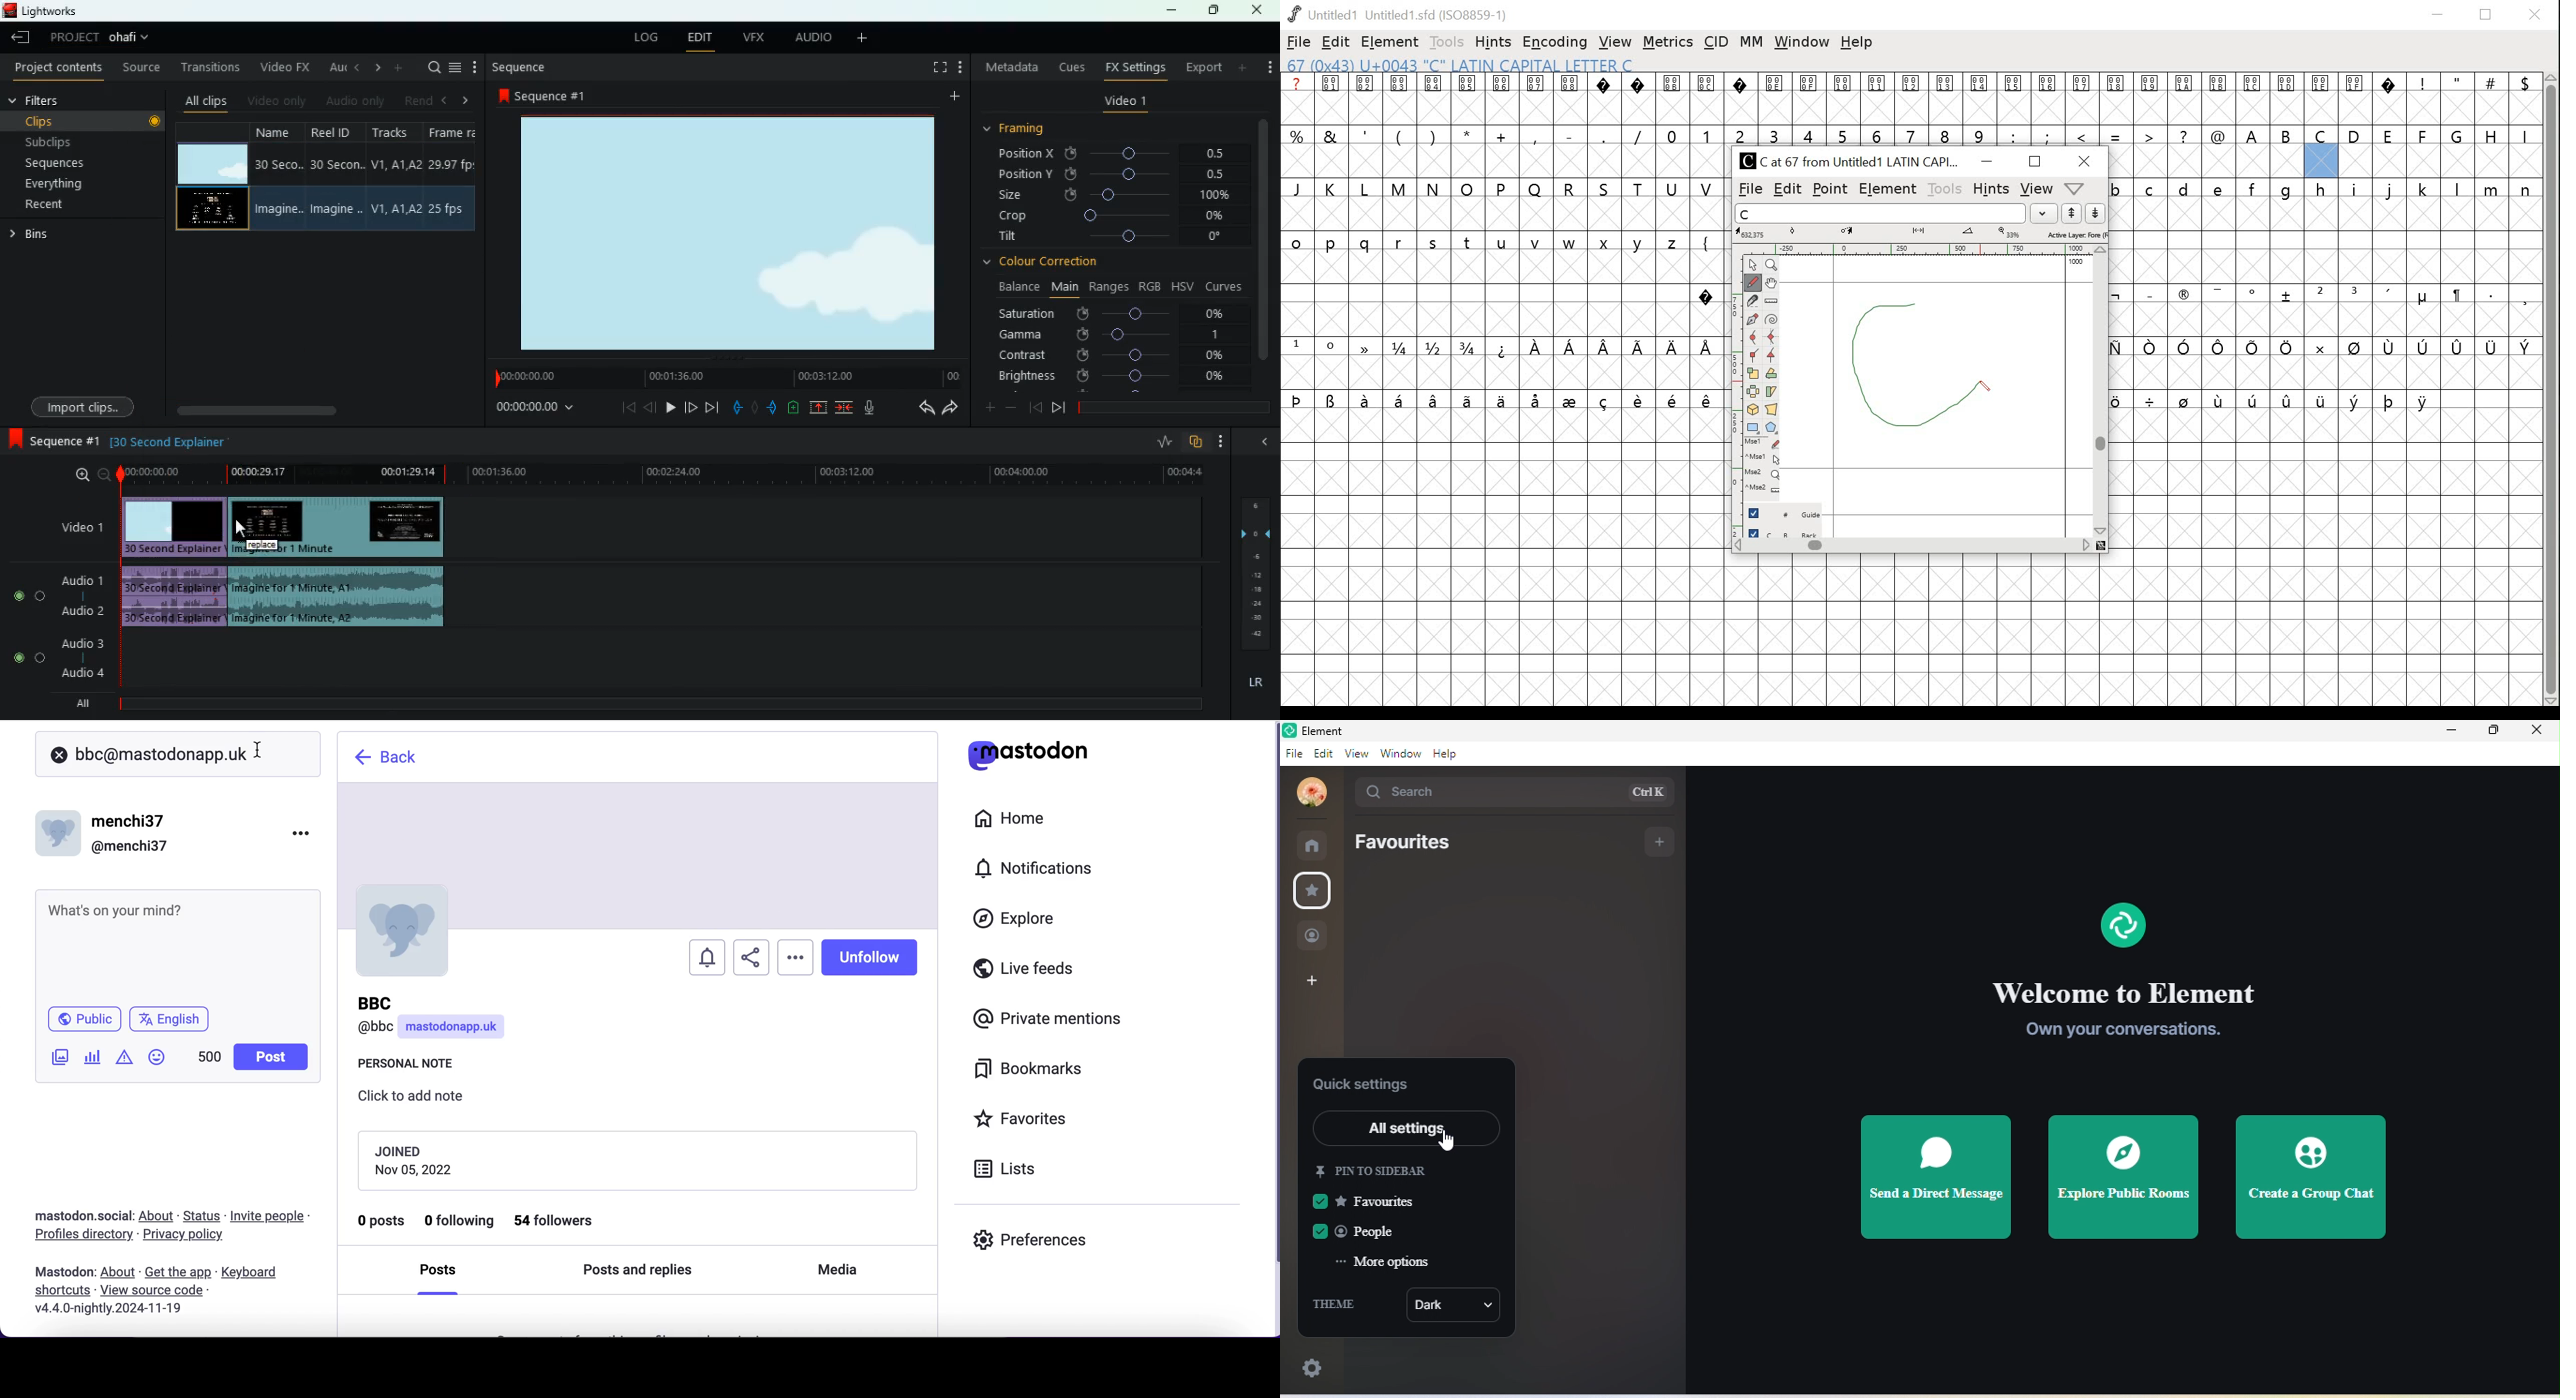  Describe the element at coordinates (2073, 213) in the screenshot. I see `up` at that location.